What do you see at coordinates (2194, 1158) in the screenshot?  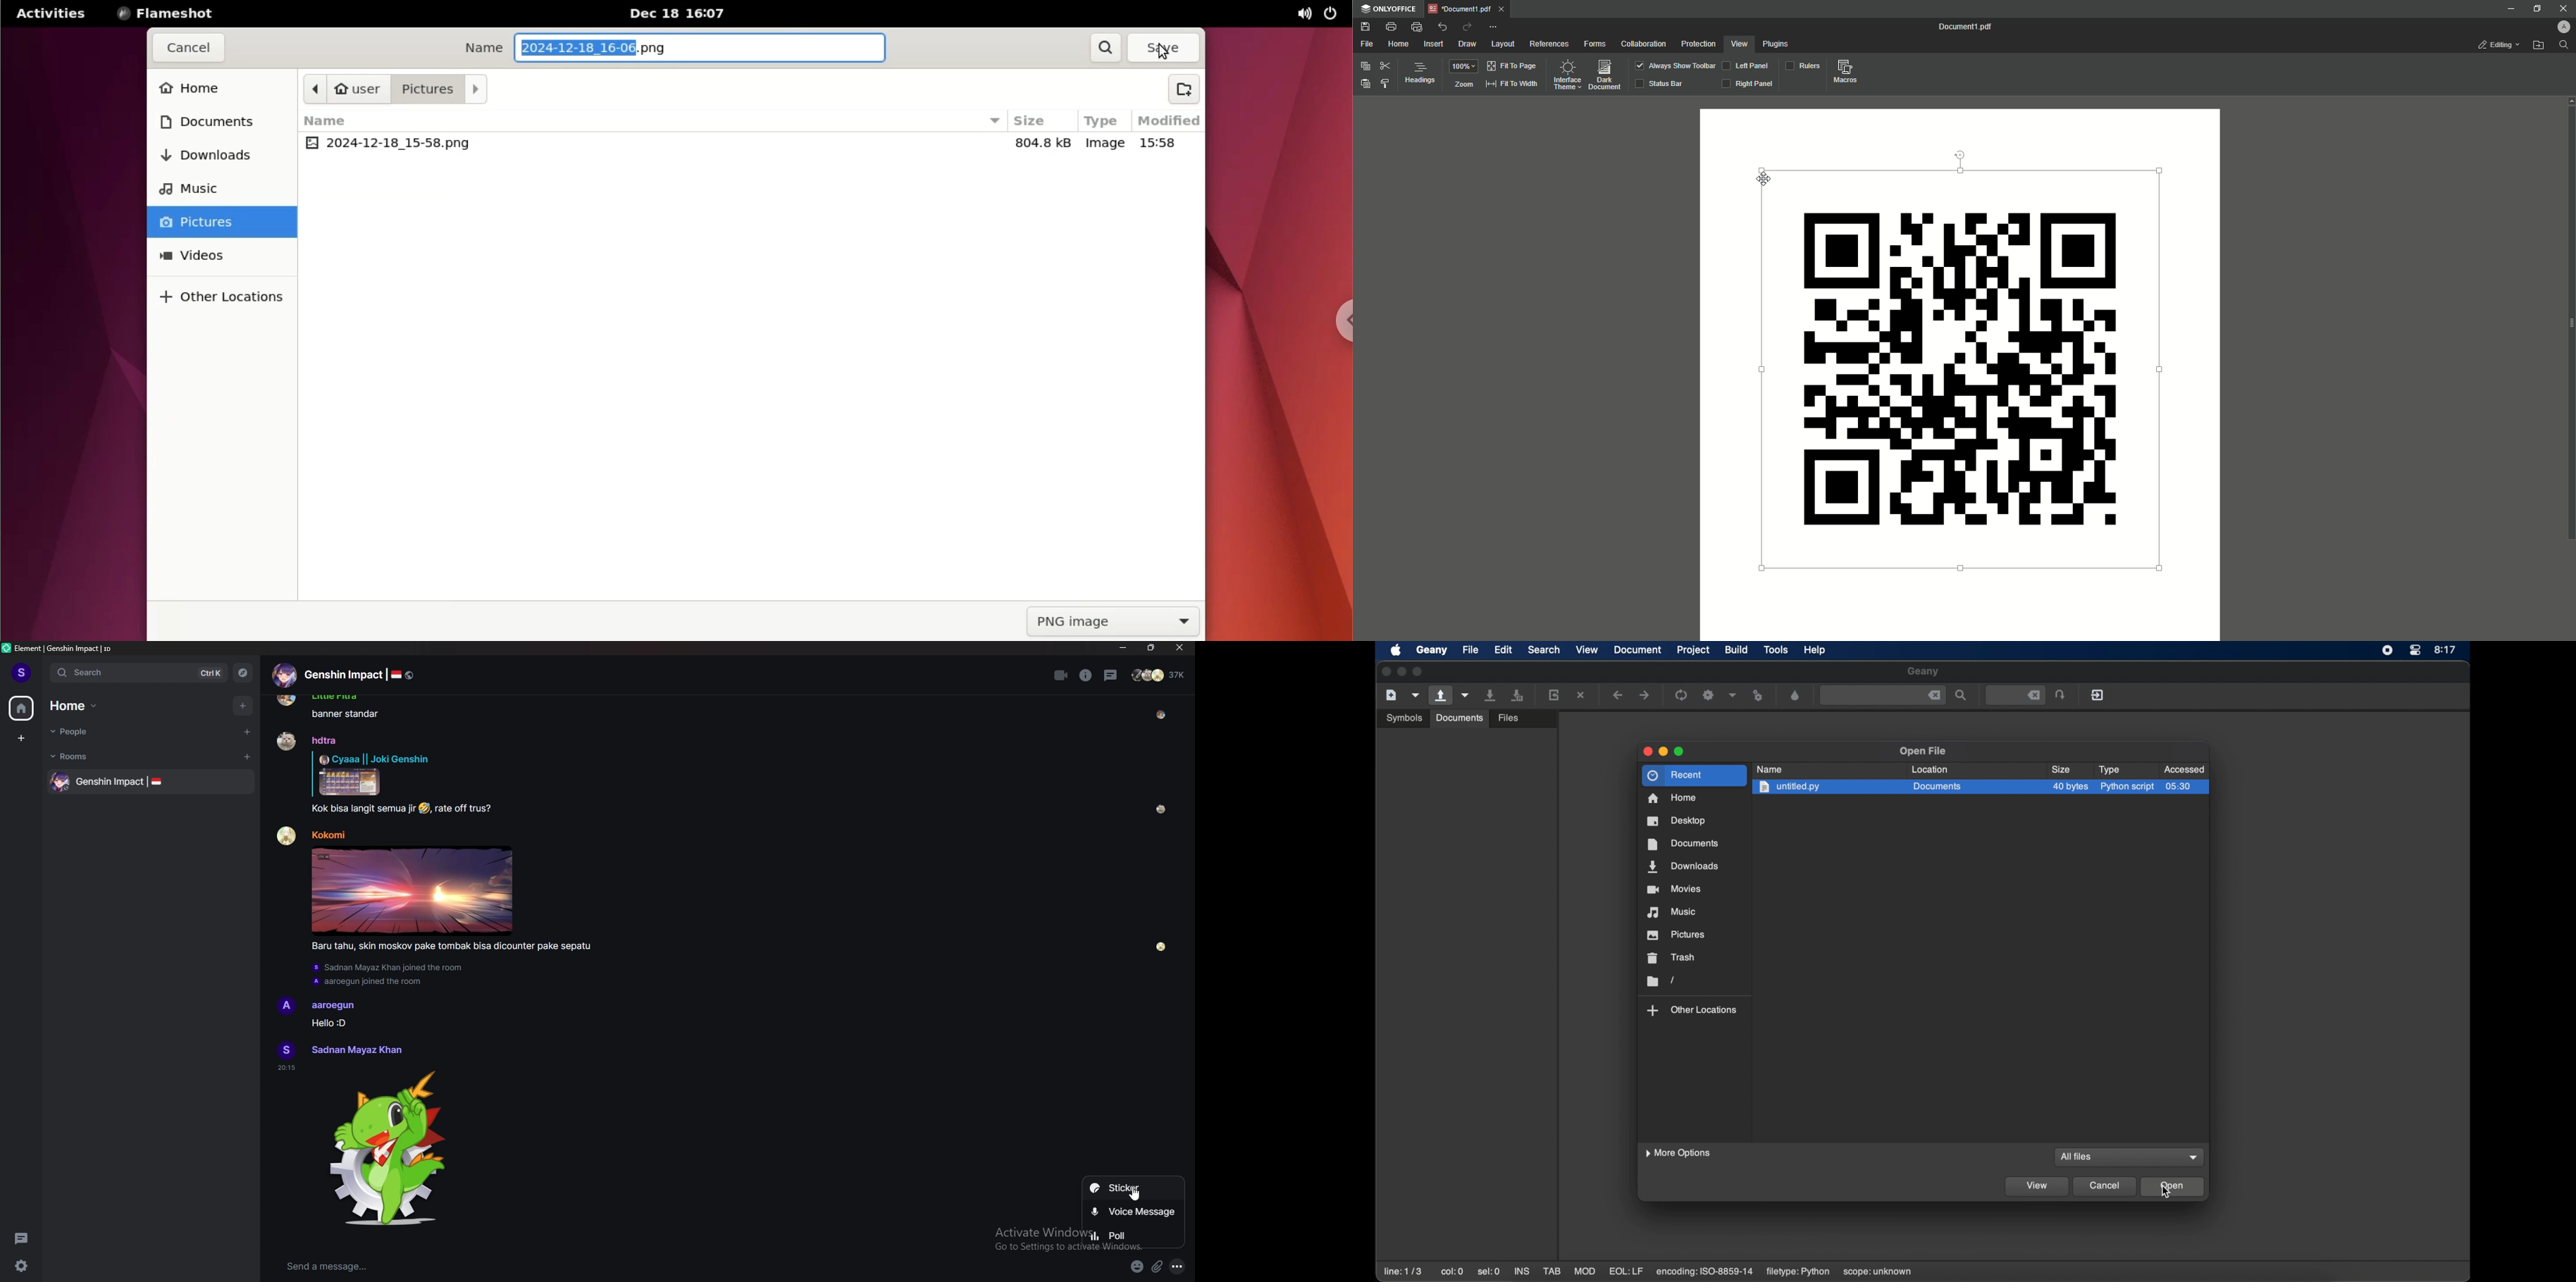 I see `all files dropdown` at bounding box center [2194, 1158].